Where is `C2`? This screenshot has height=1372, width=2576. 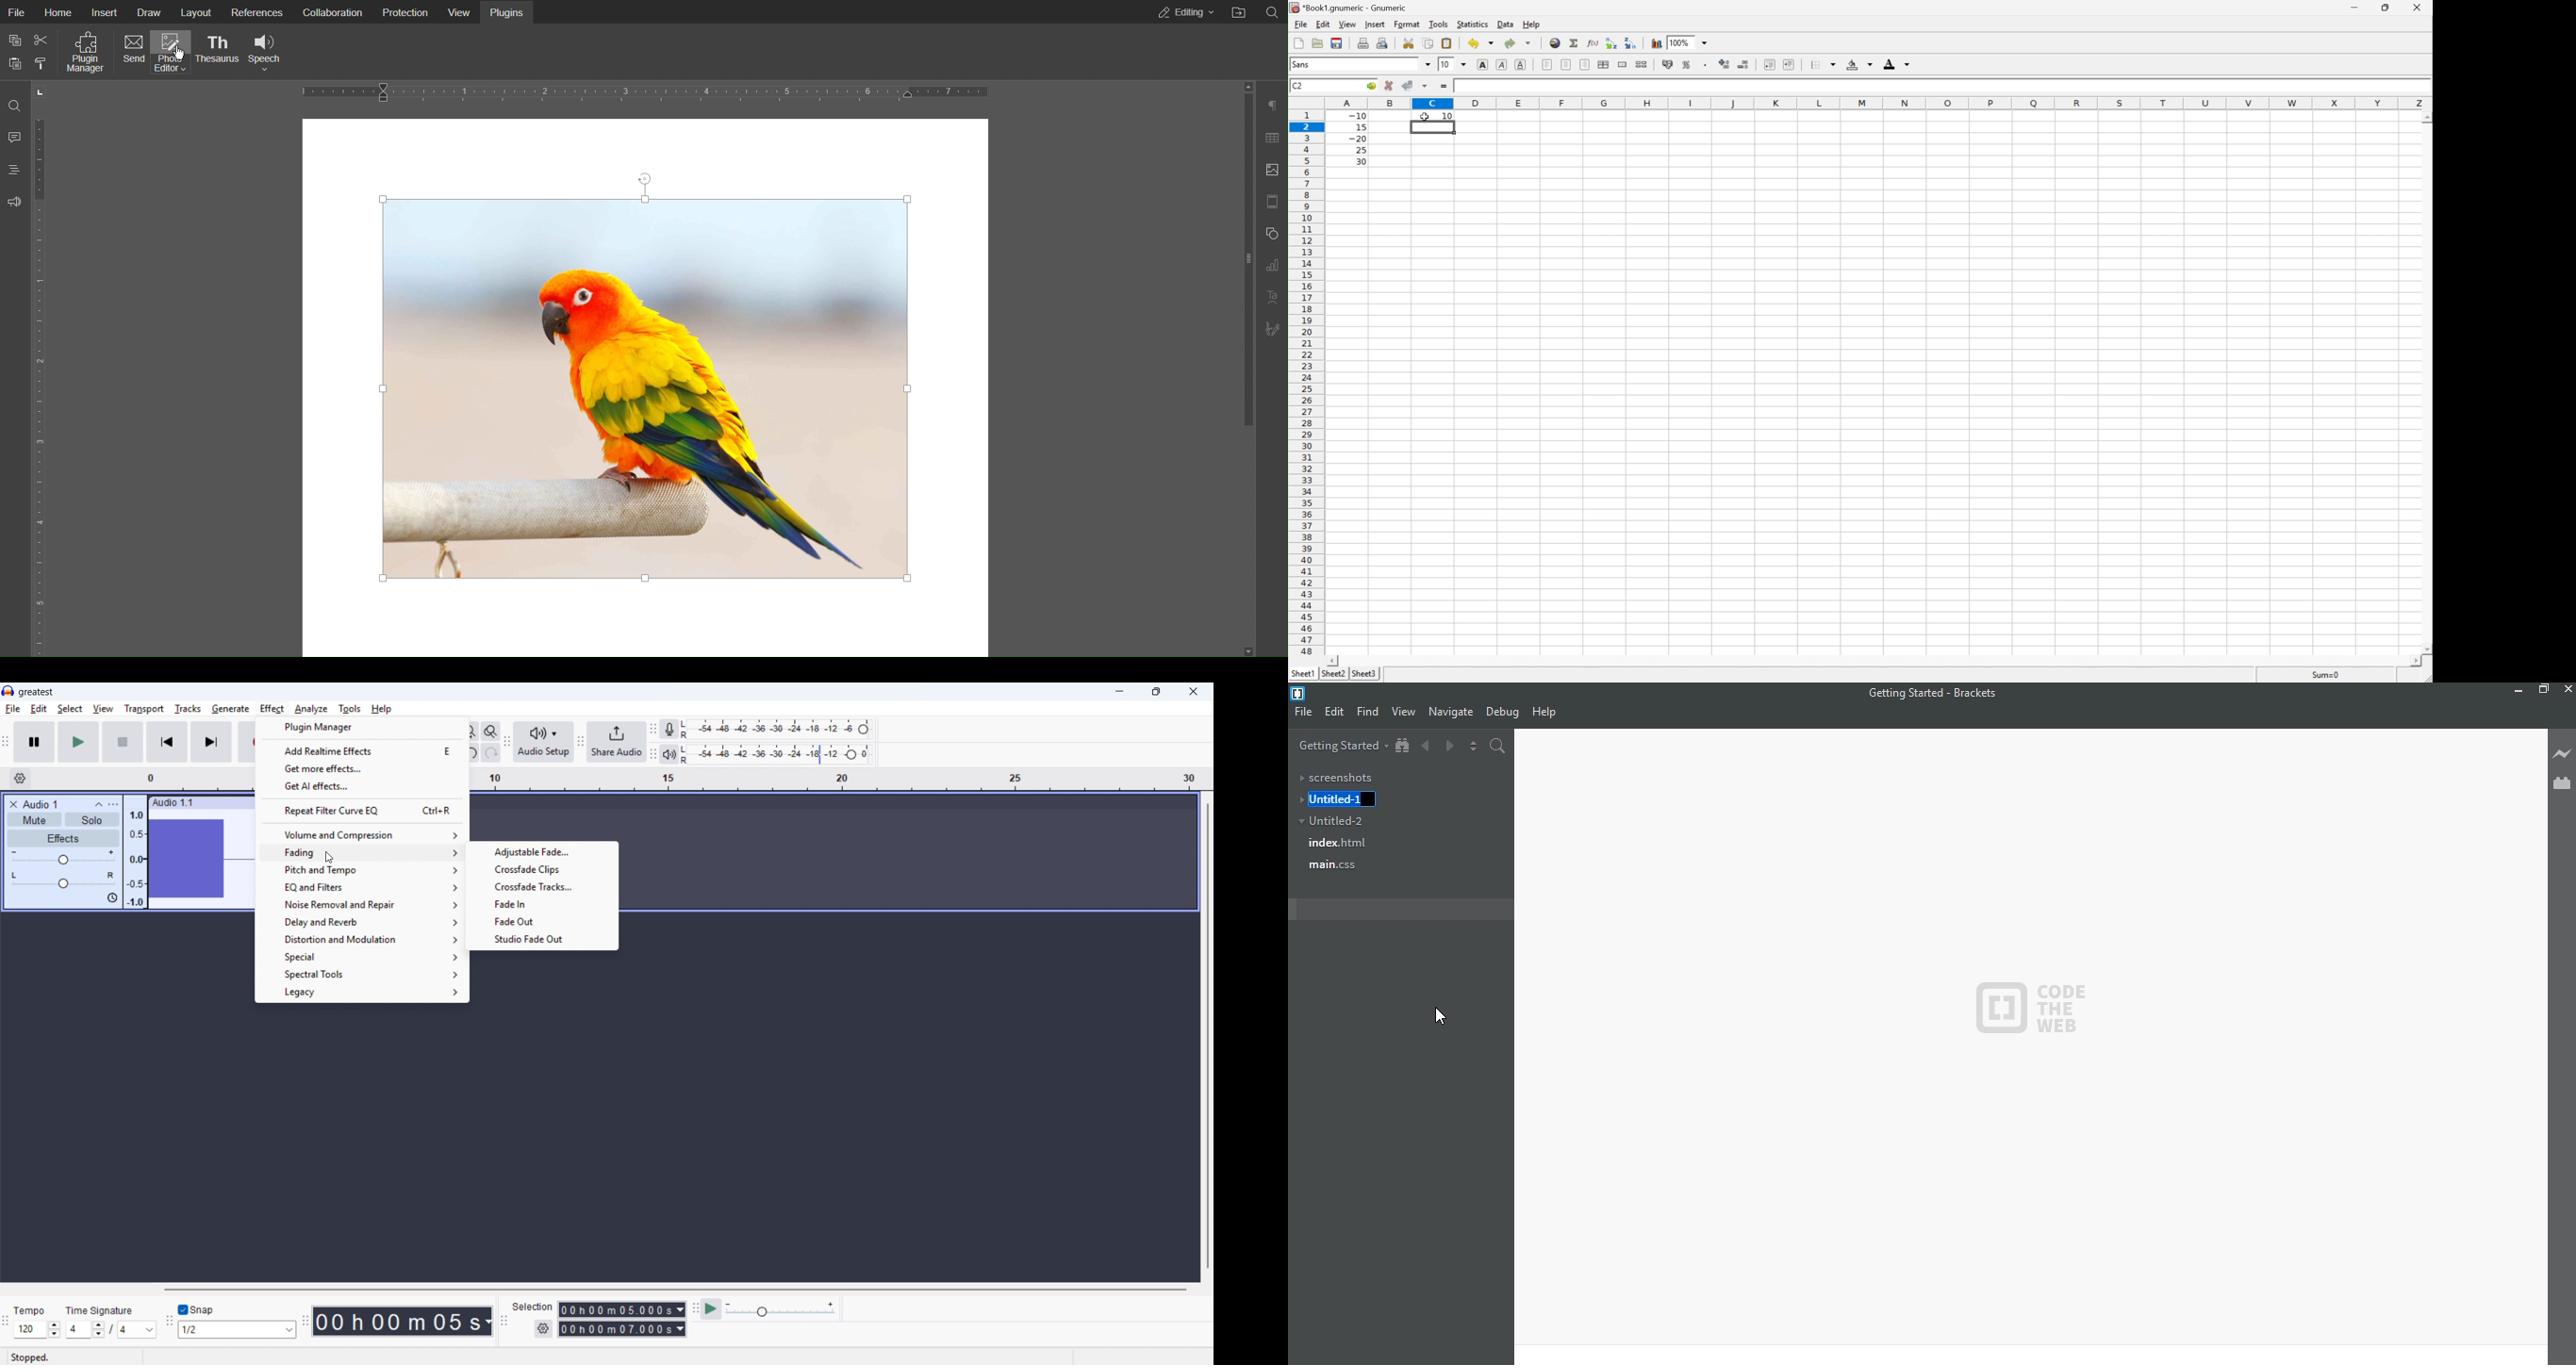 C2 is located at coordinates (1298, 85).